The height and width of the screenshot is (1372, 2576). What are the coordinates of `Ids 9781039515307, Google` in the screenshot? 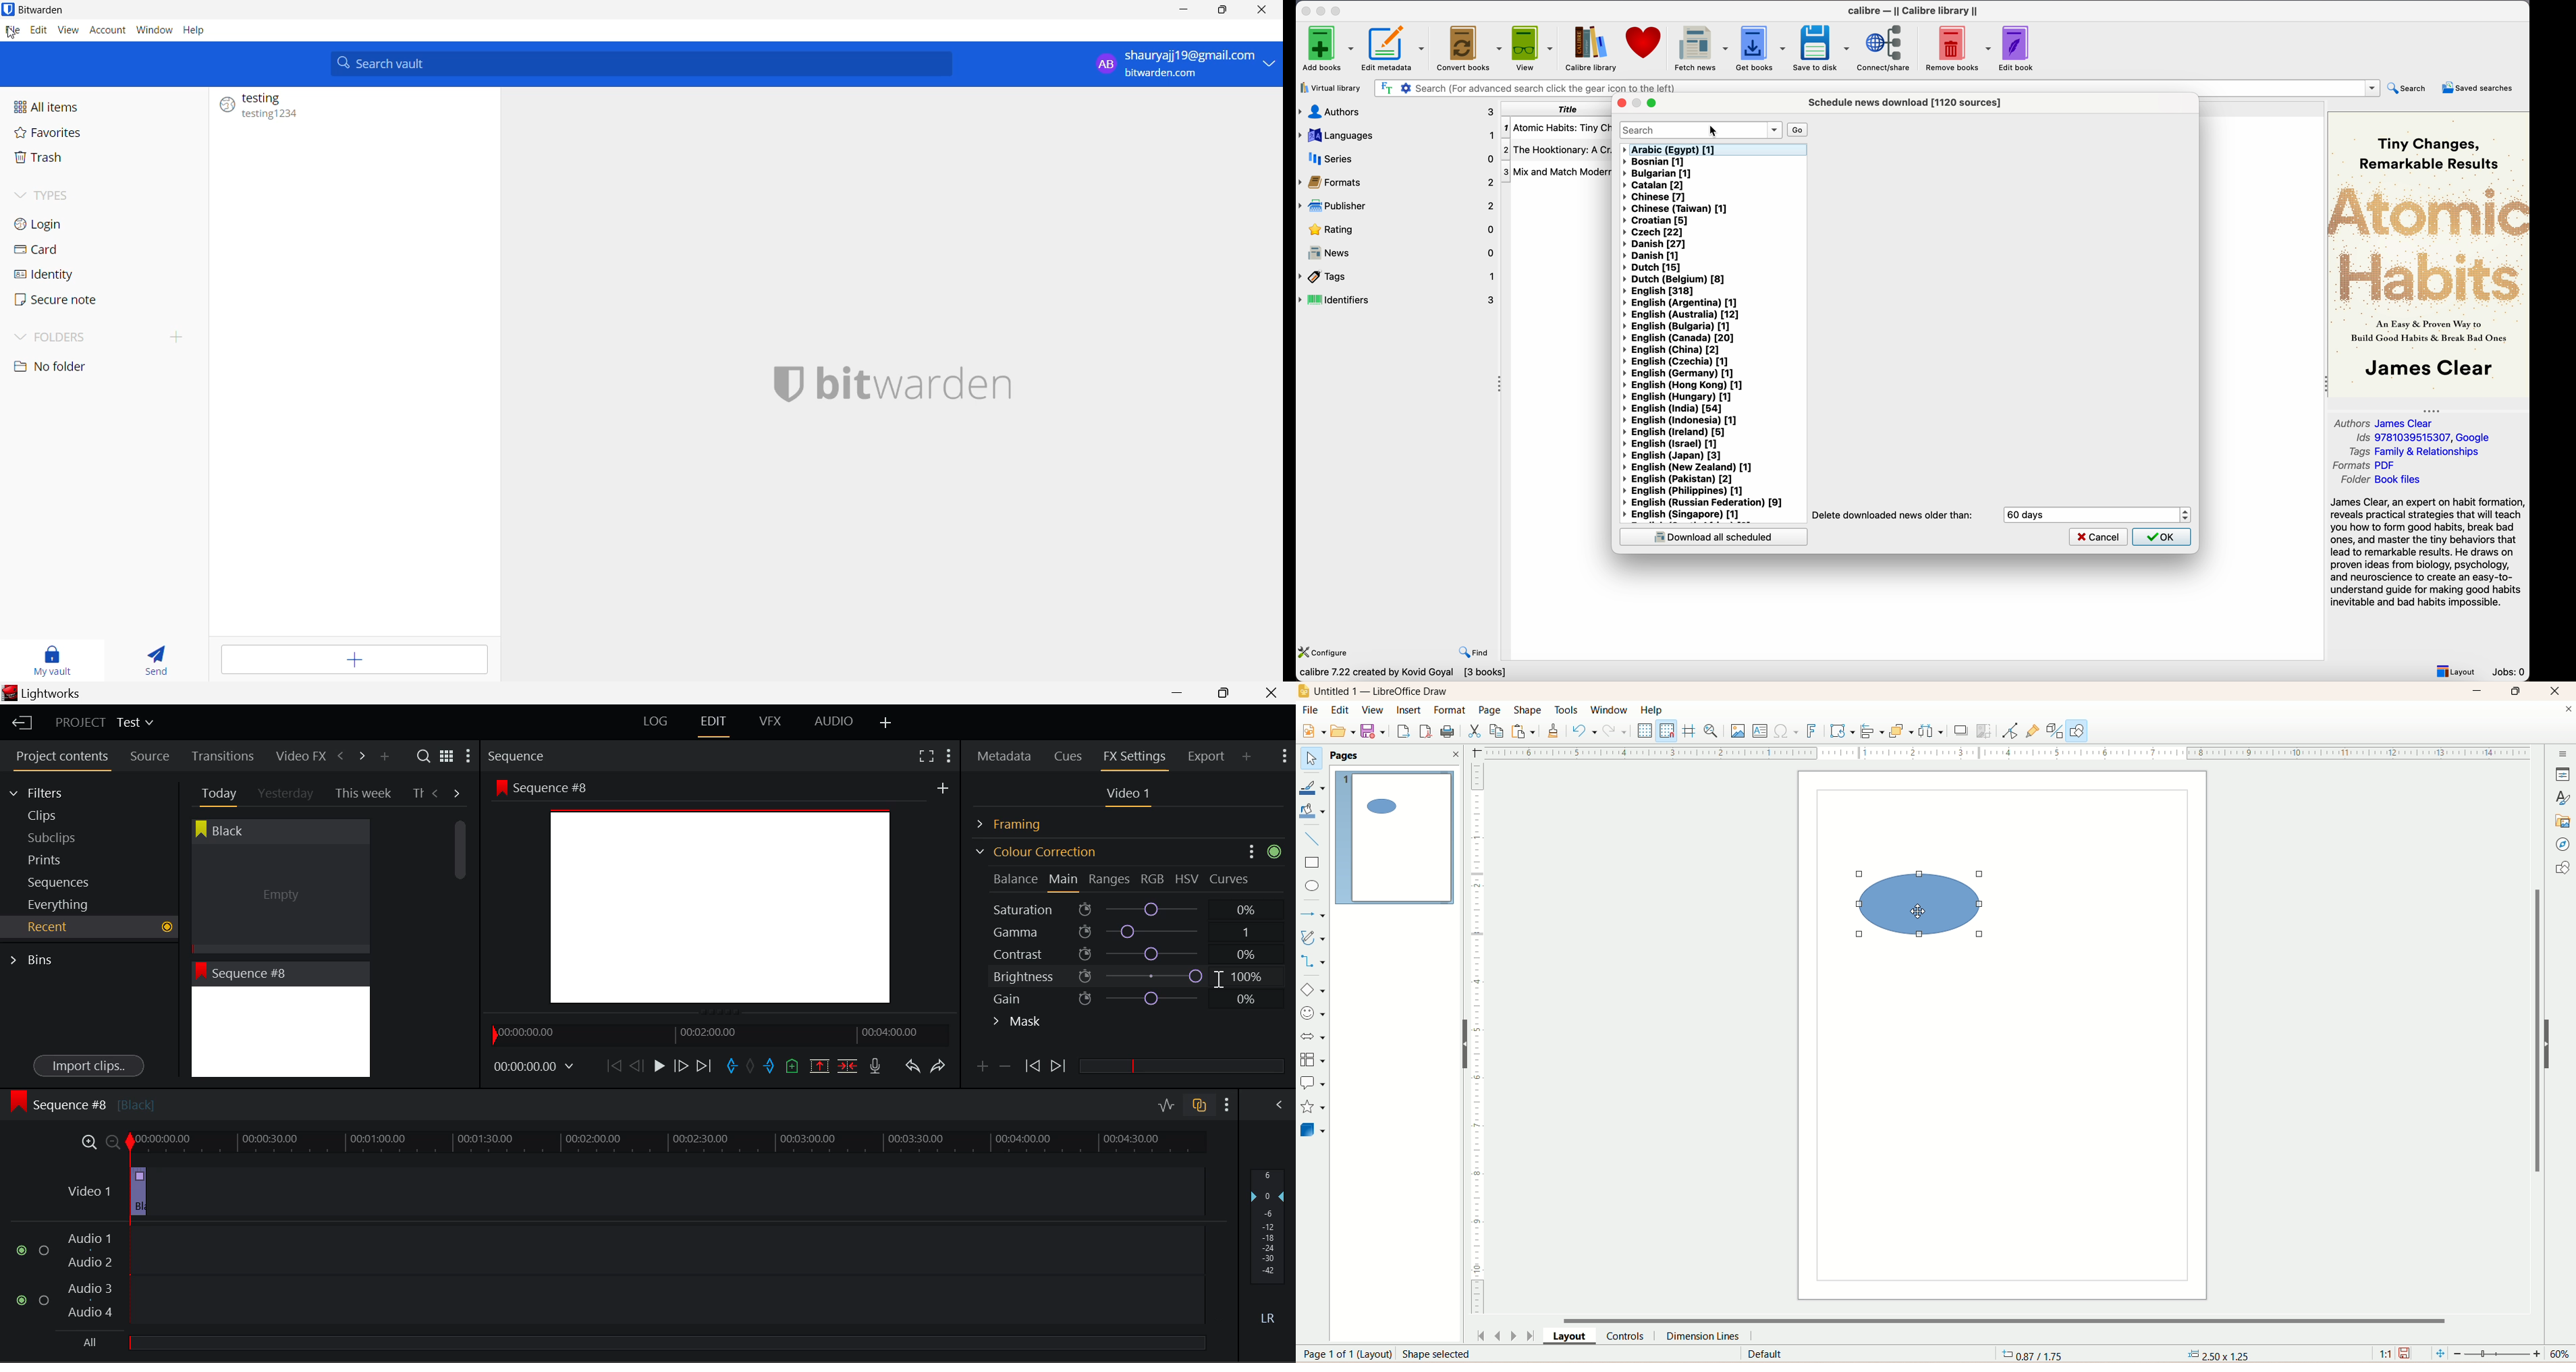 It's located at (2426, 438).